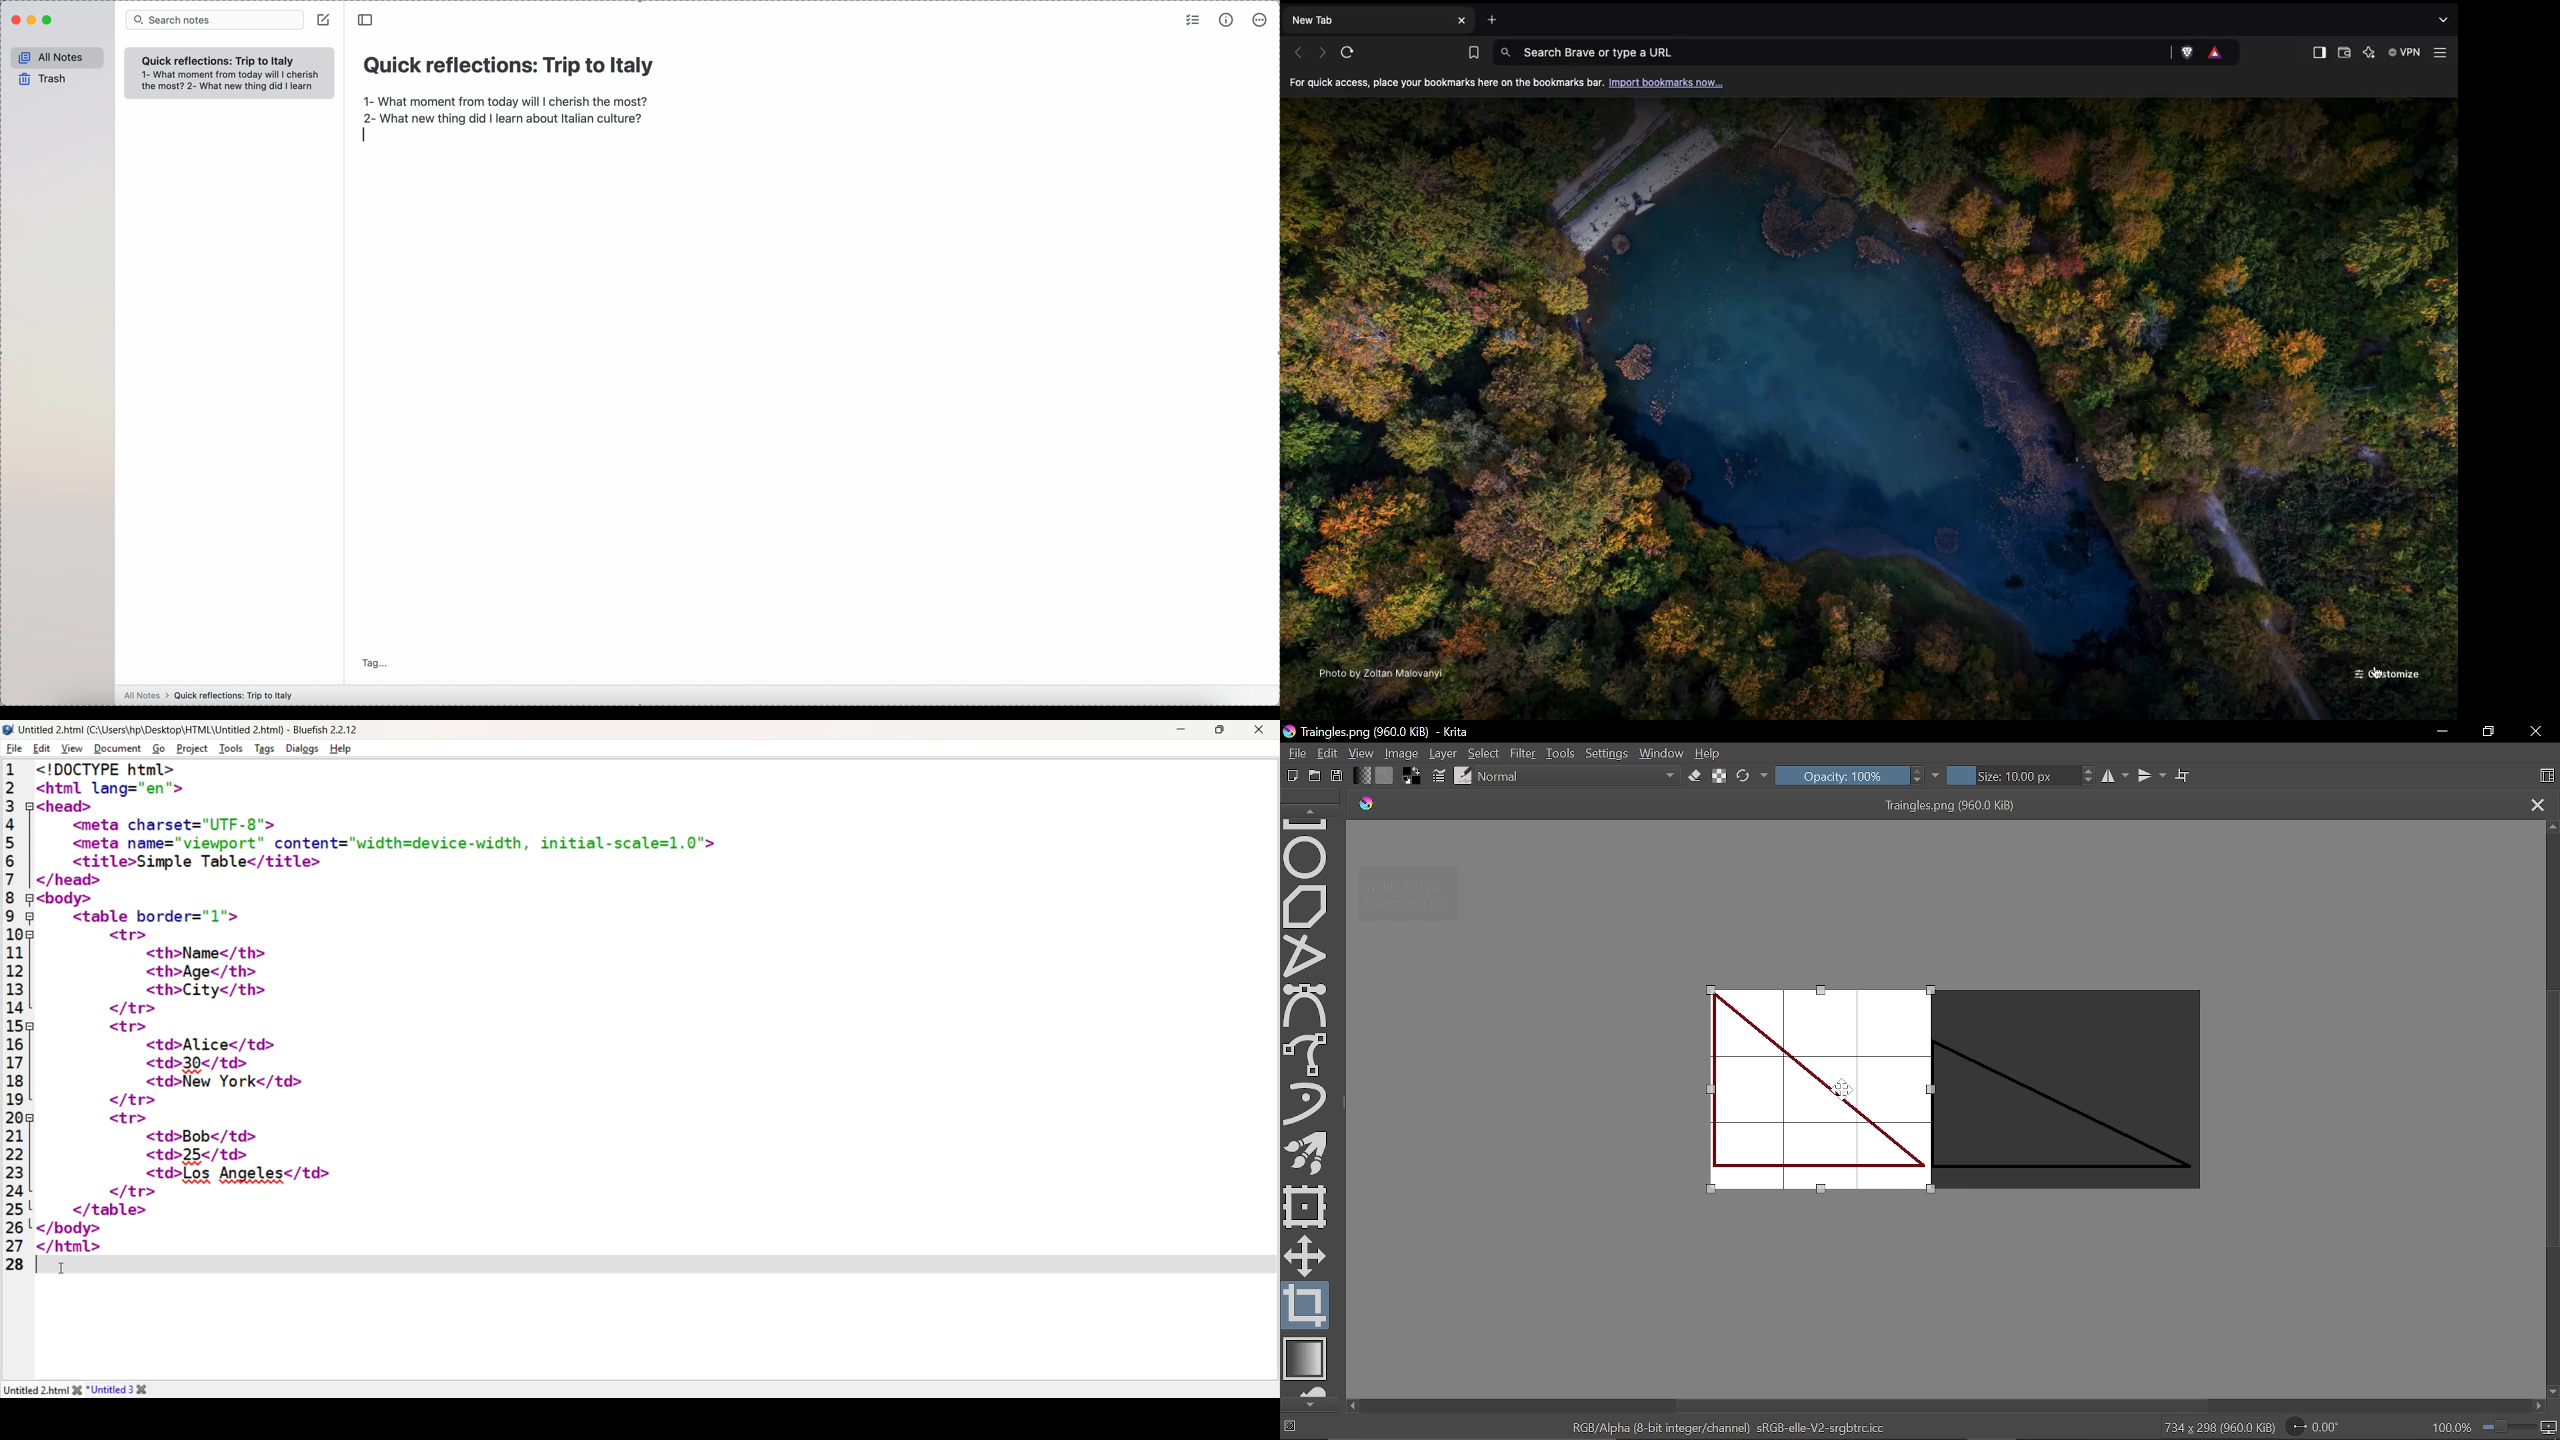 The width and height of the screenshot is (2576, 1456). I want to click on trash, so click(41, 80).